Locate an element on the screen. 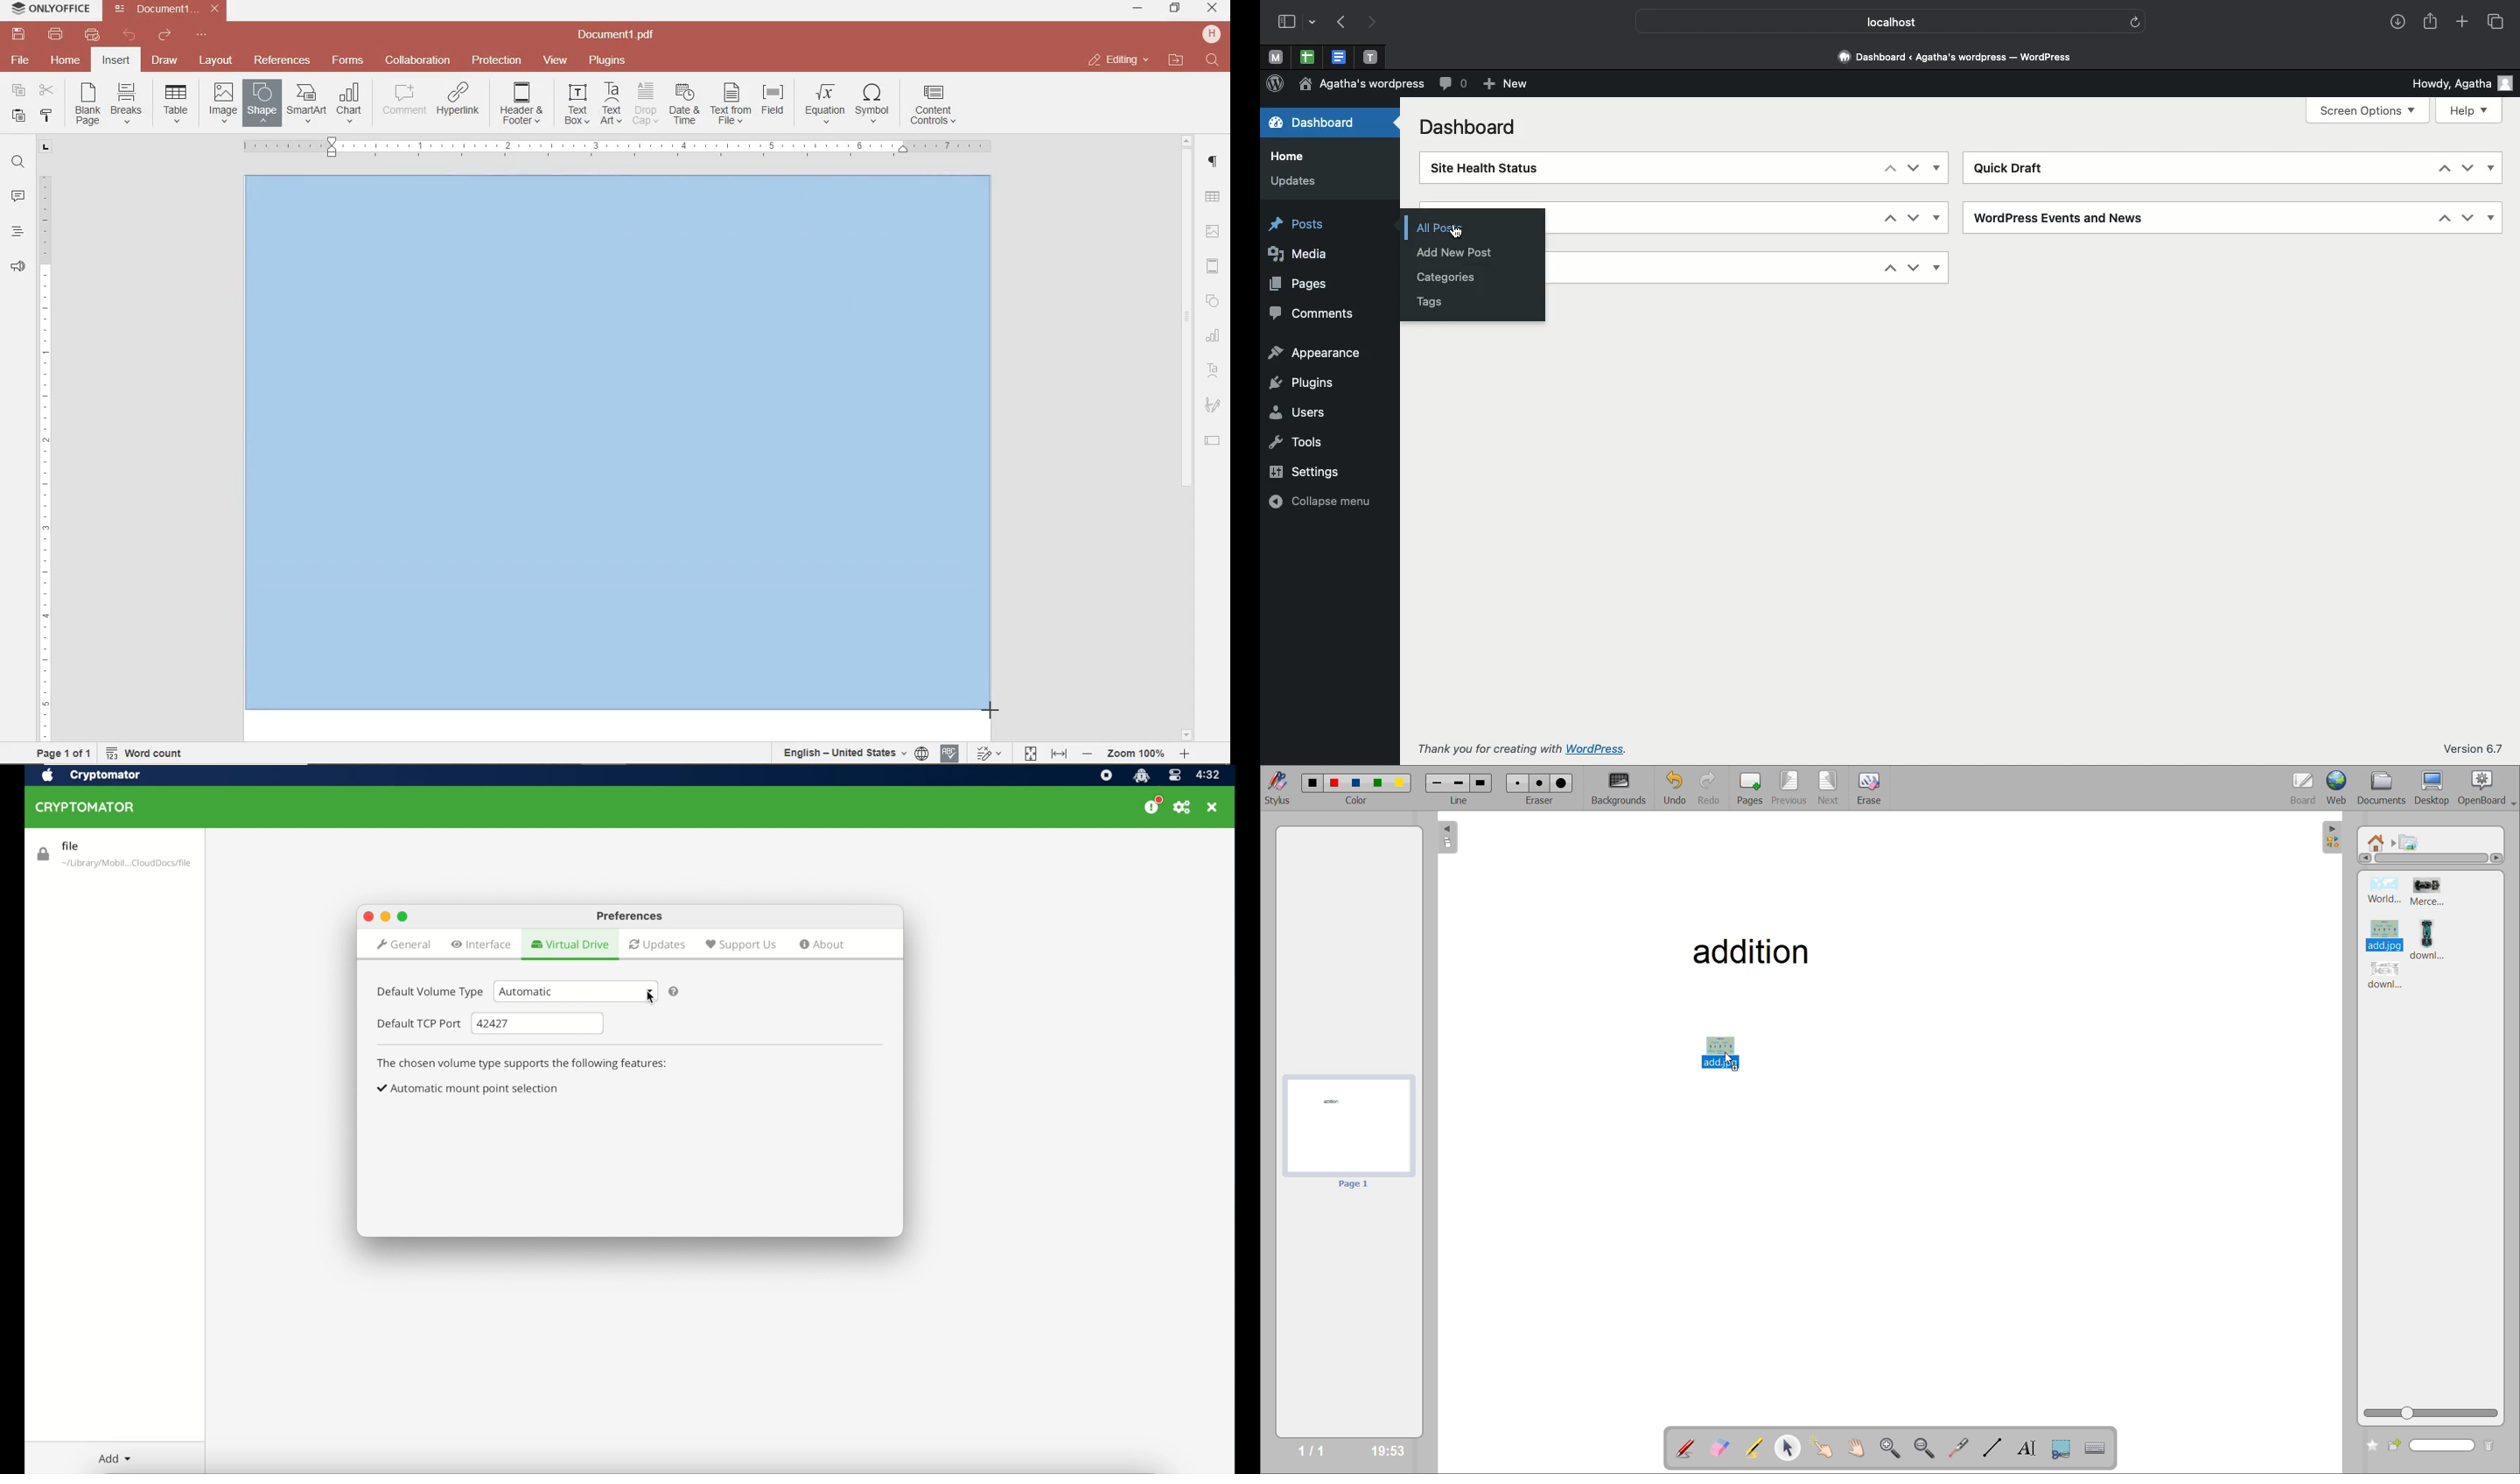 The height and width of the screenshot is (1484, 2520). general is located at coordinates (403, 946).